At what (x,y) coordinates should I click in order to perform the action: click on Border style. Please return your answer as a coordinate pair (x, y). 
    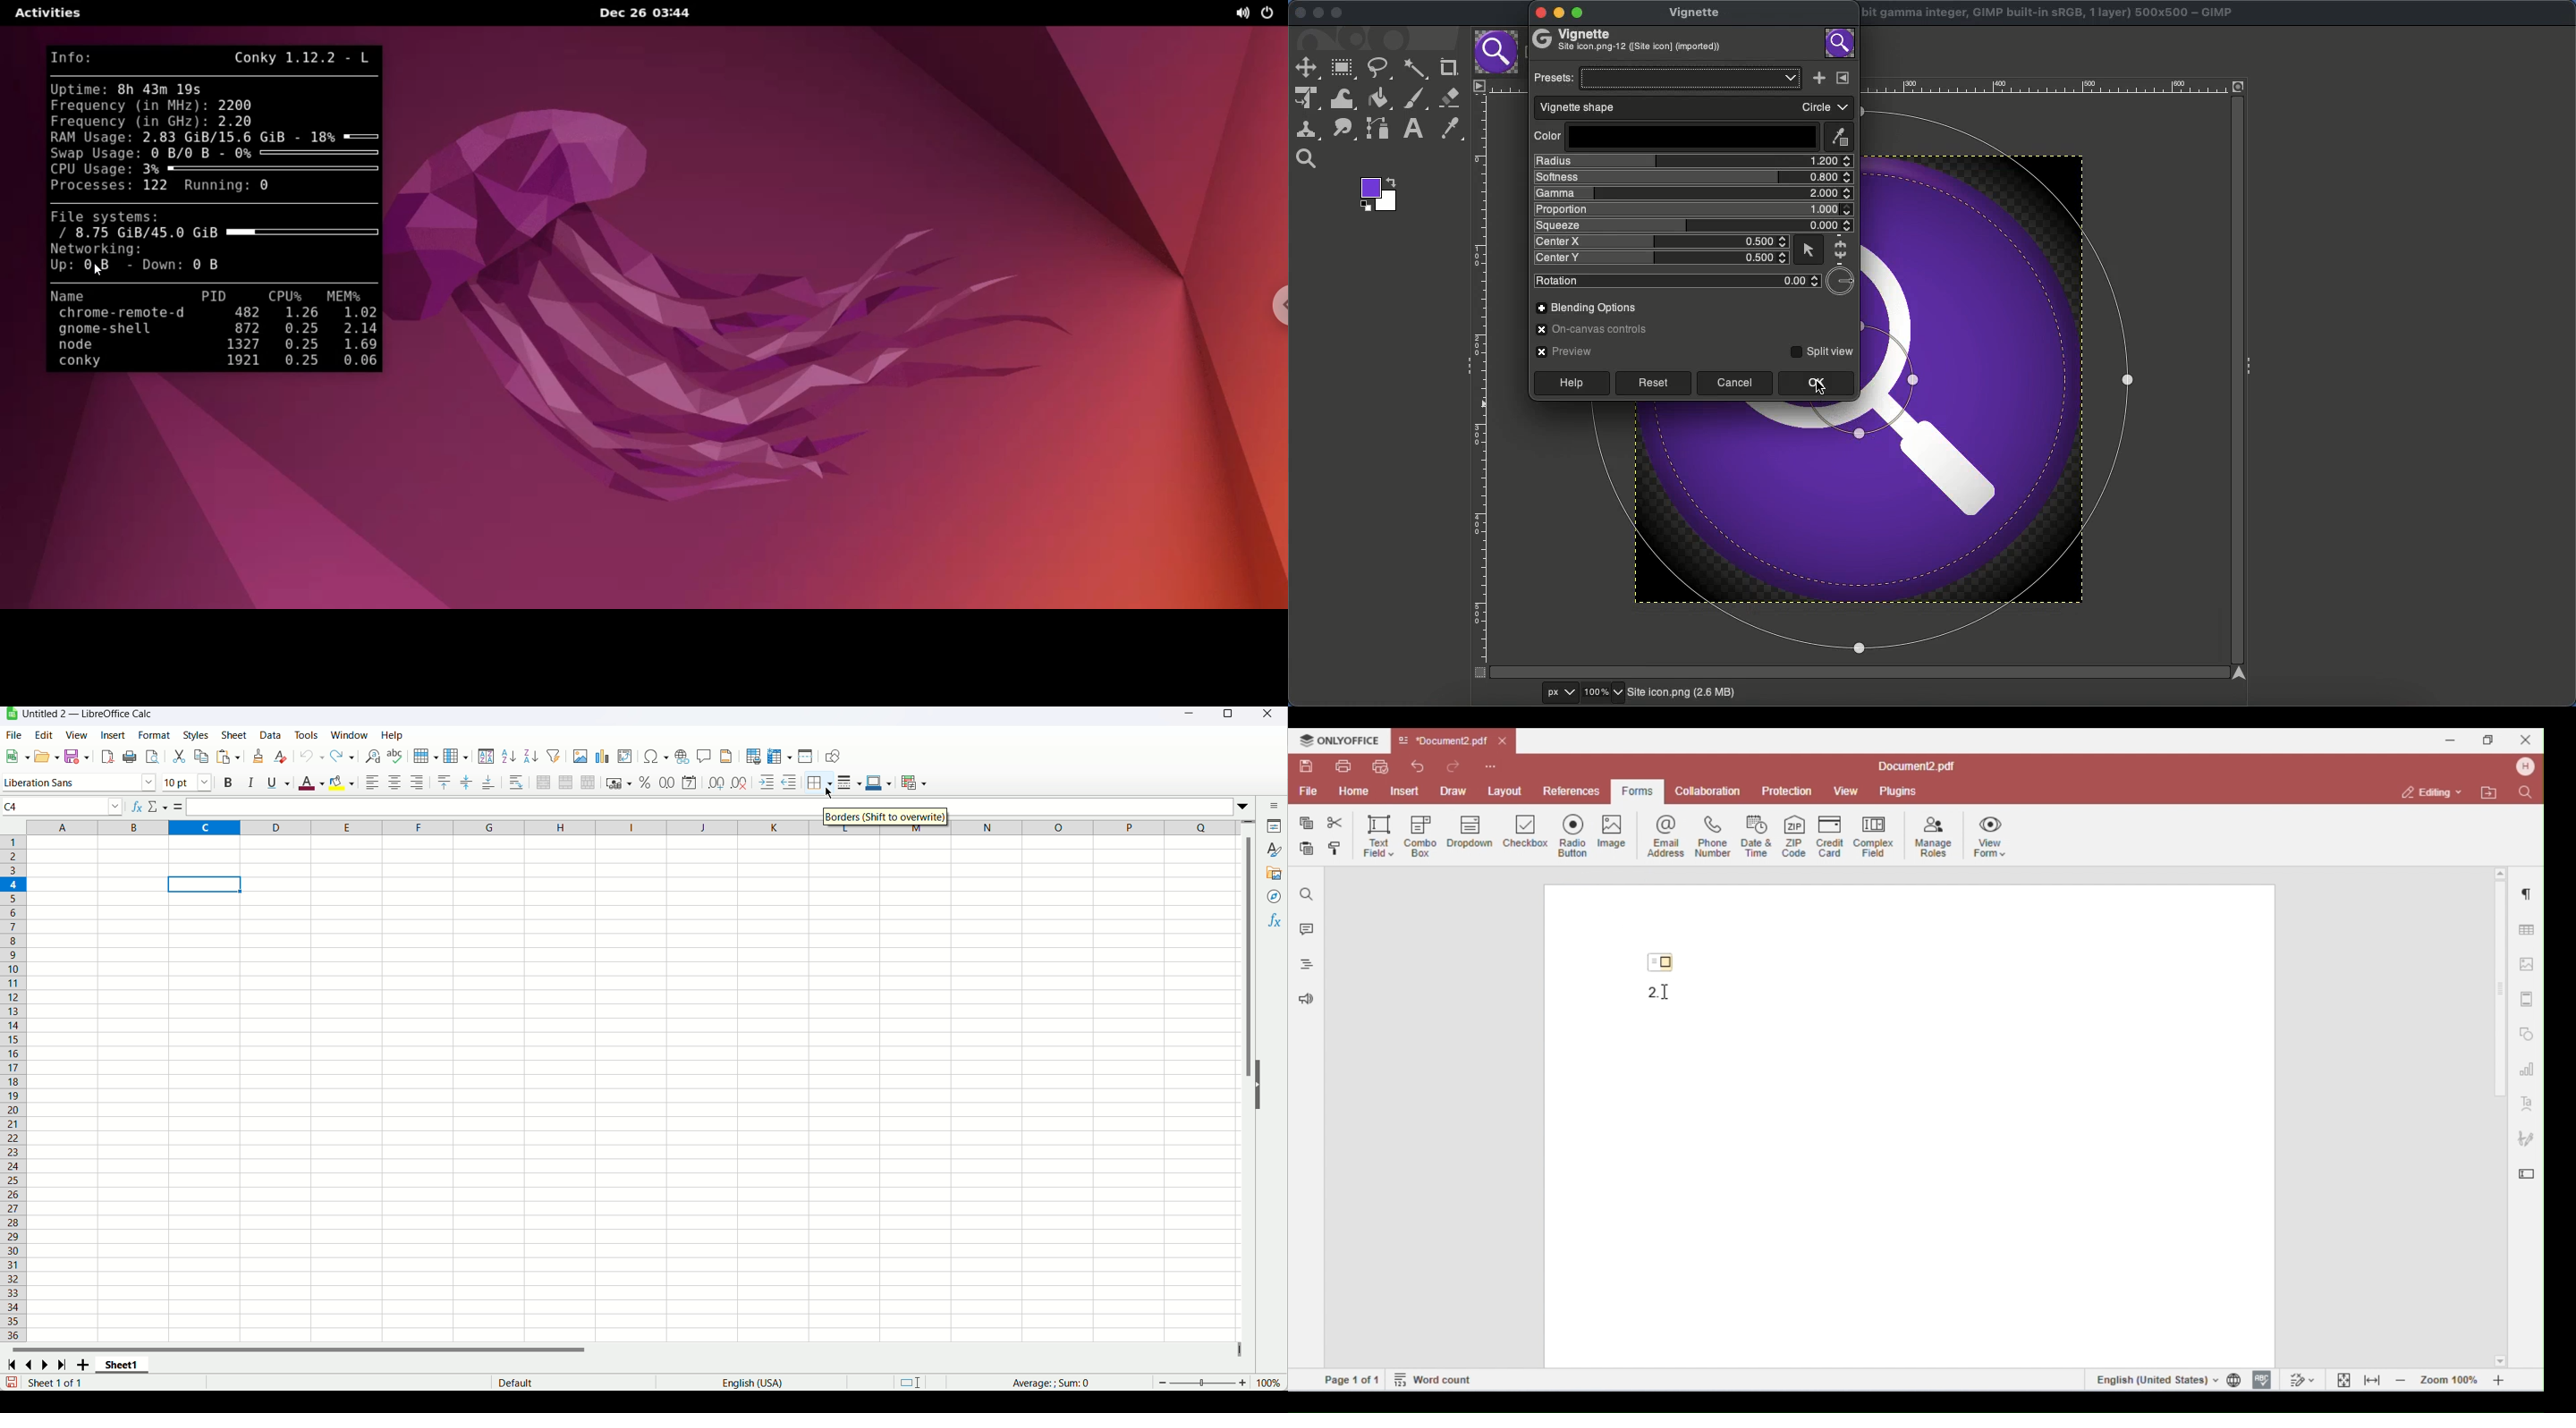
    Looking at the image, I should click on (849, 782).